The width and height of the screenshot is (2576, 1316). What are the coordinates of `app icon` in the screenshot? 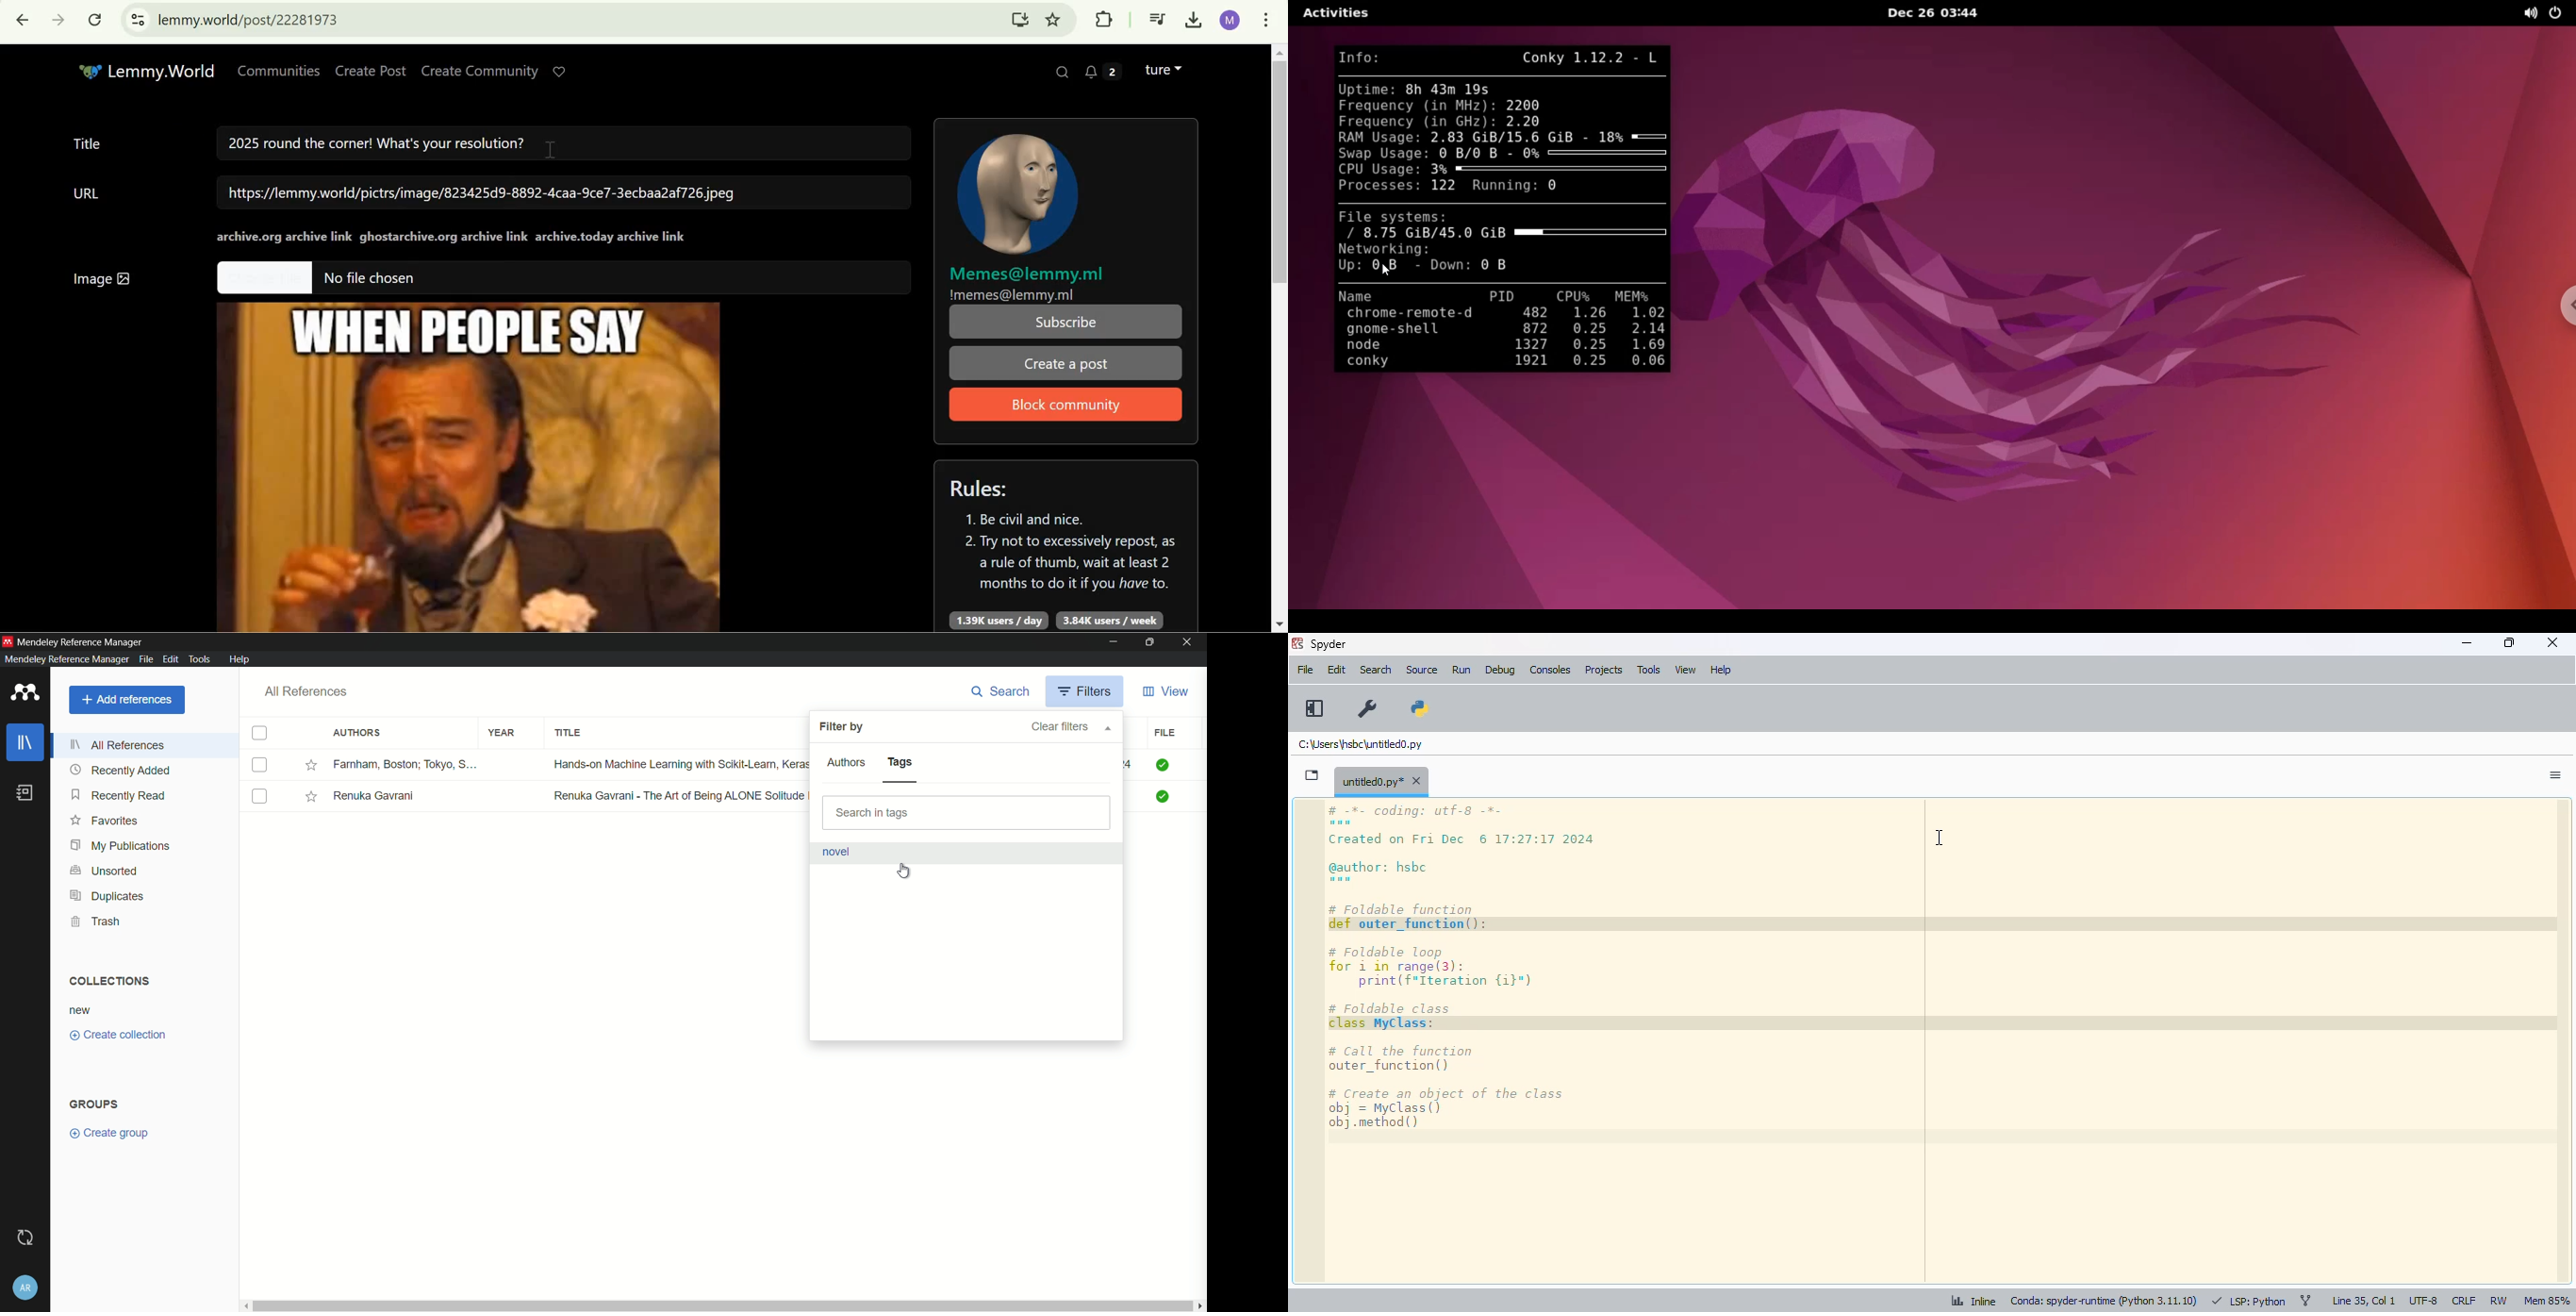 It's located at (26, 692).